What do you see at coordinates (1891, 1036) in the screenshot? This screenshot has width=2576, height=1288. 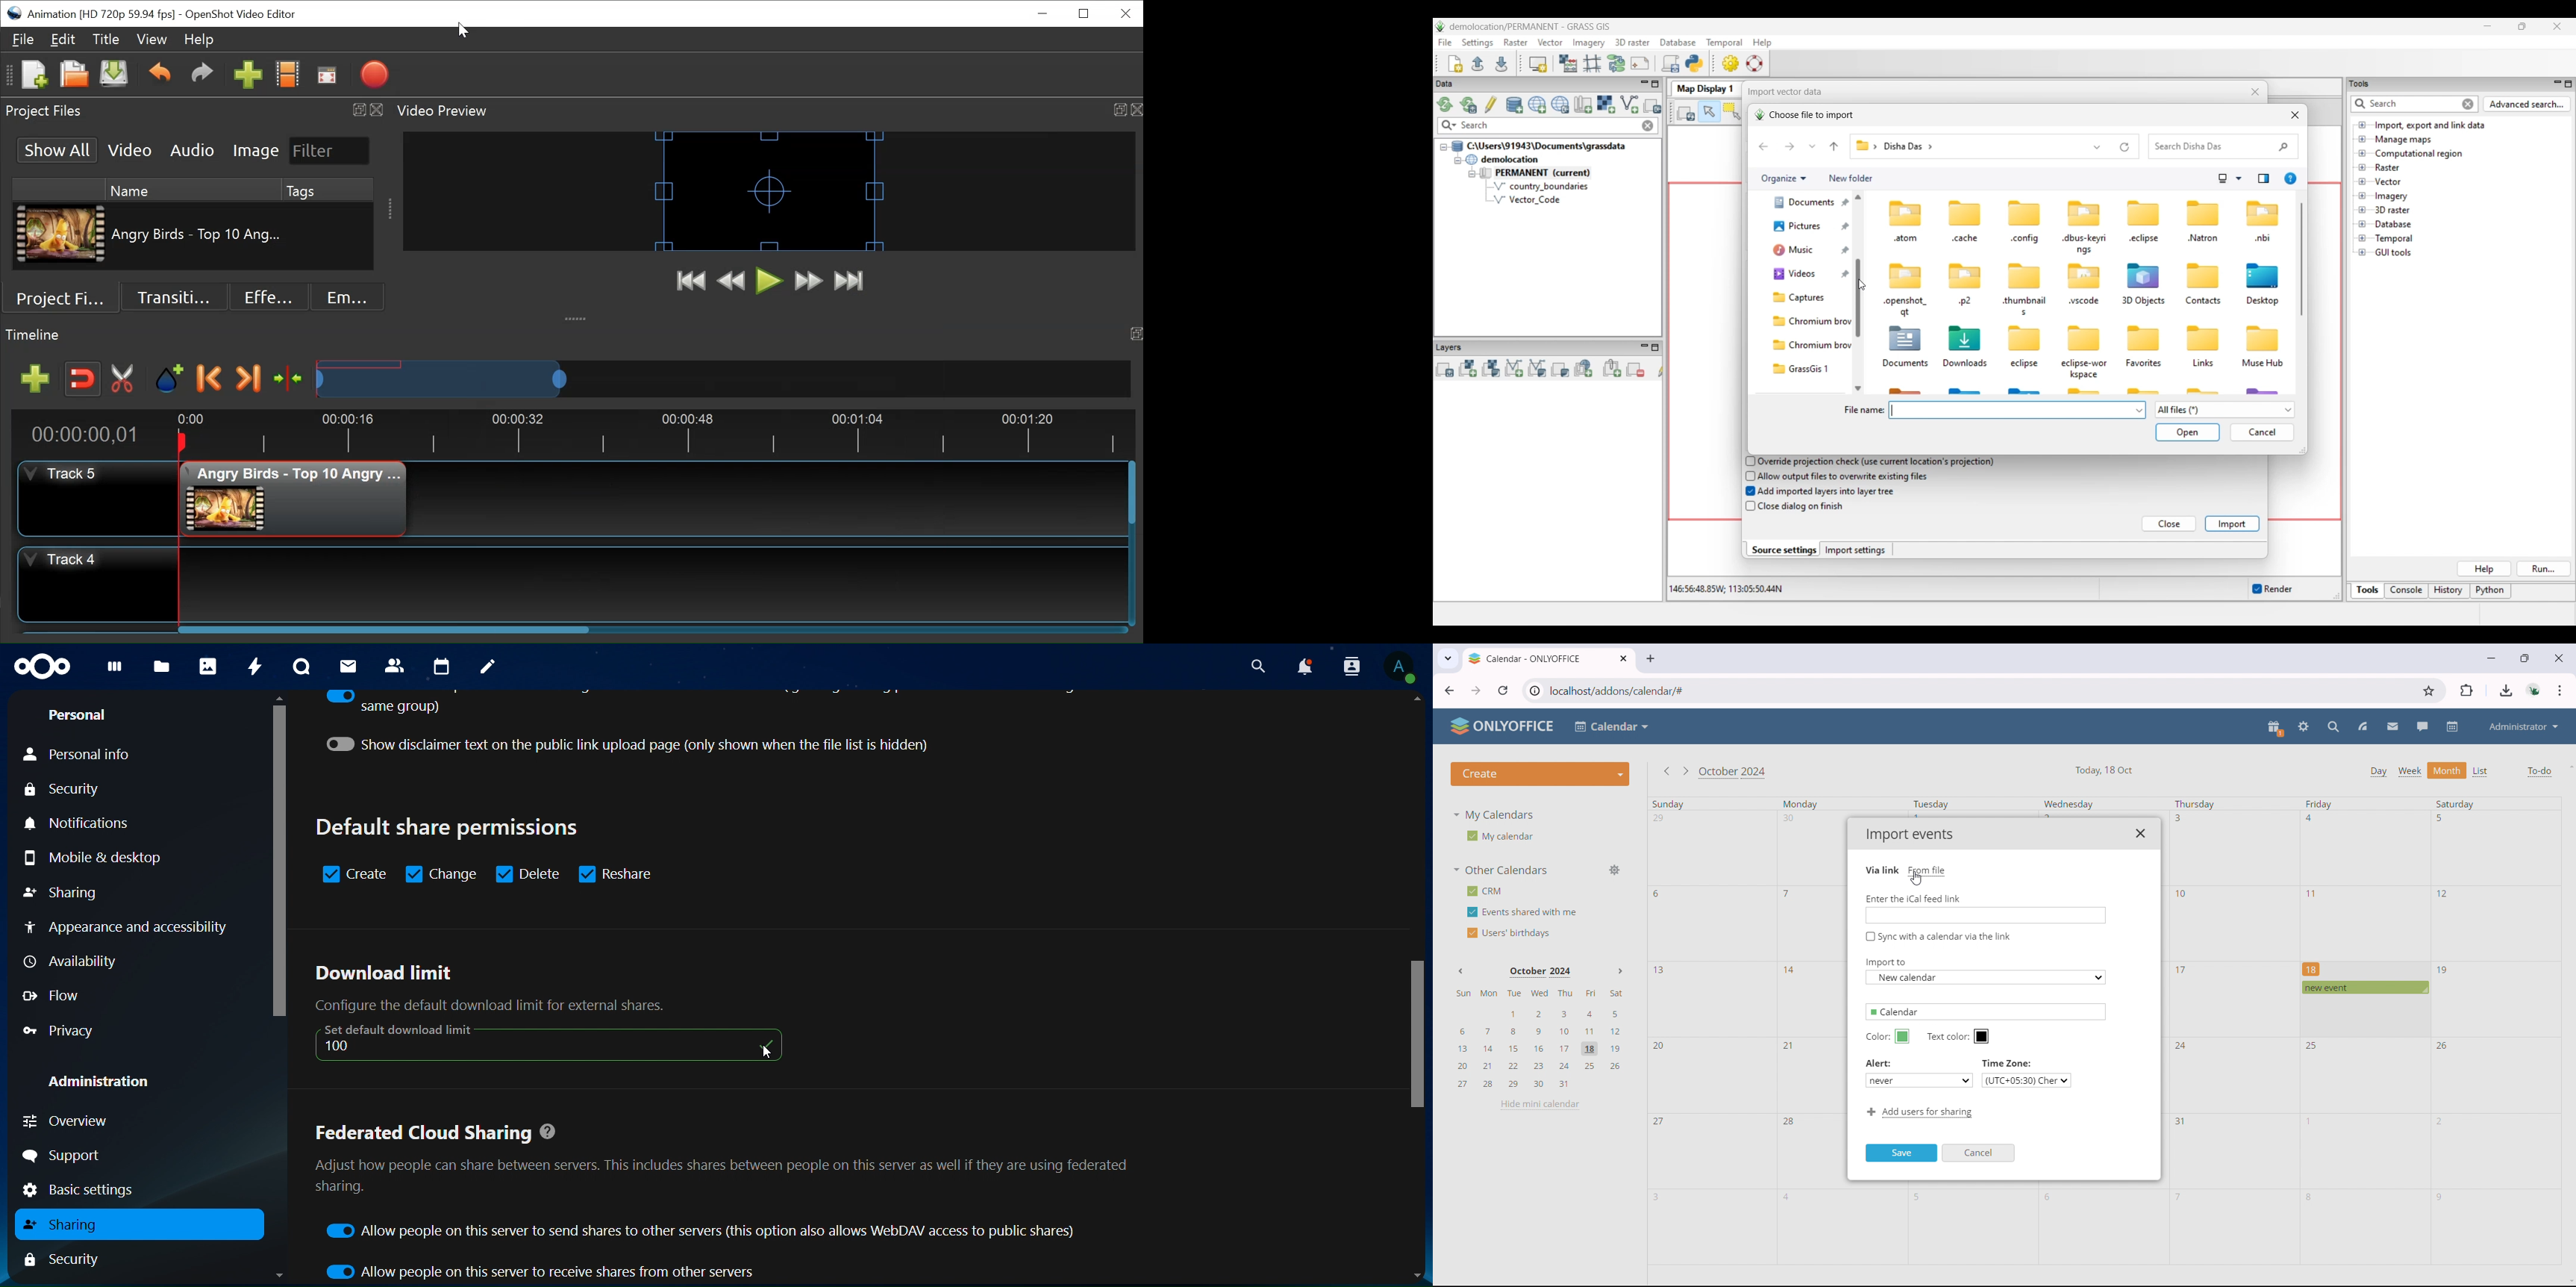 I see `Color:` at bounding box center [1891, 1036].